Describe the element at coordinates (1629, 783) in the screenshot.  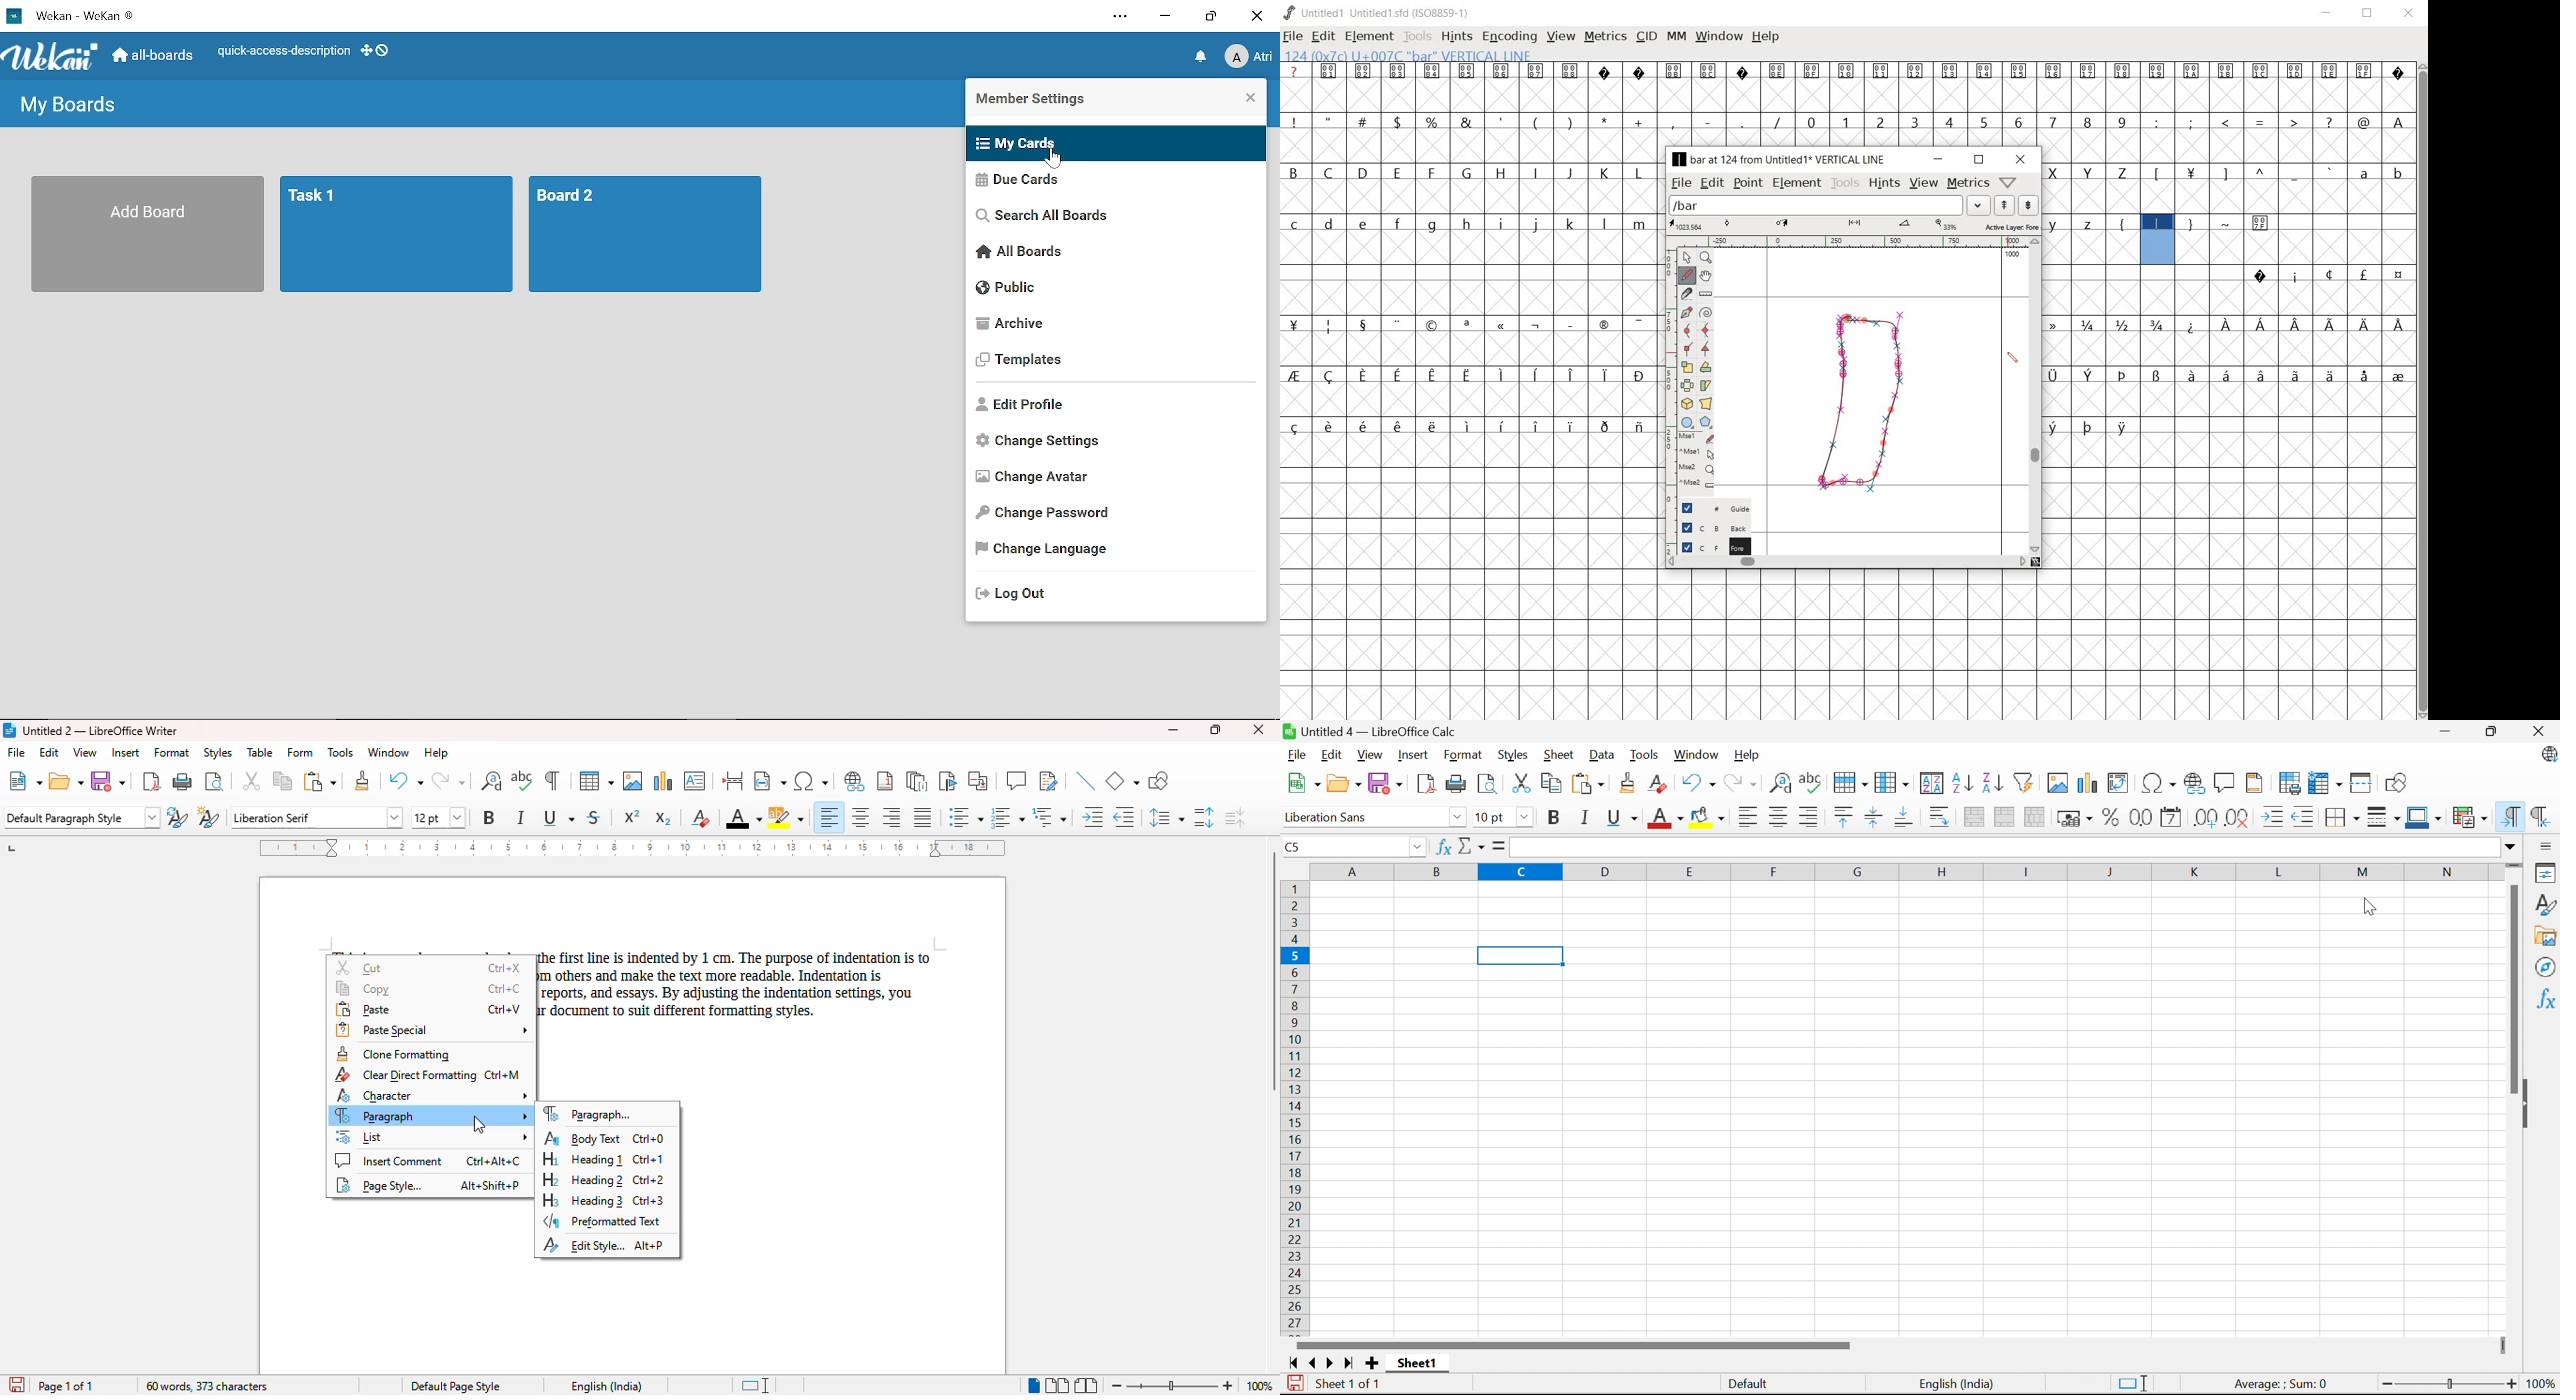
I see `Cone formatting` at that location.